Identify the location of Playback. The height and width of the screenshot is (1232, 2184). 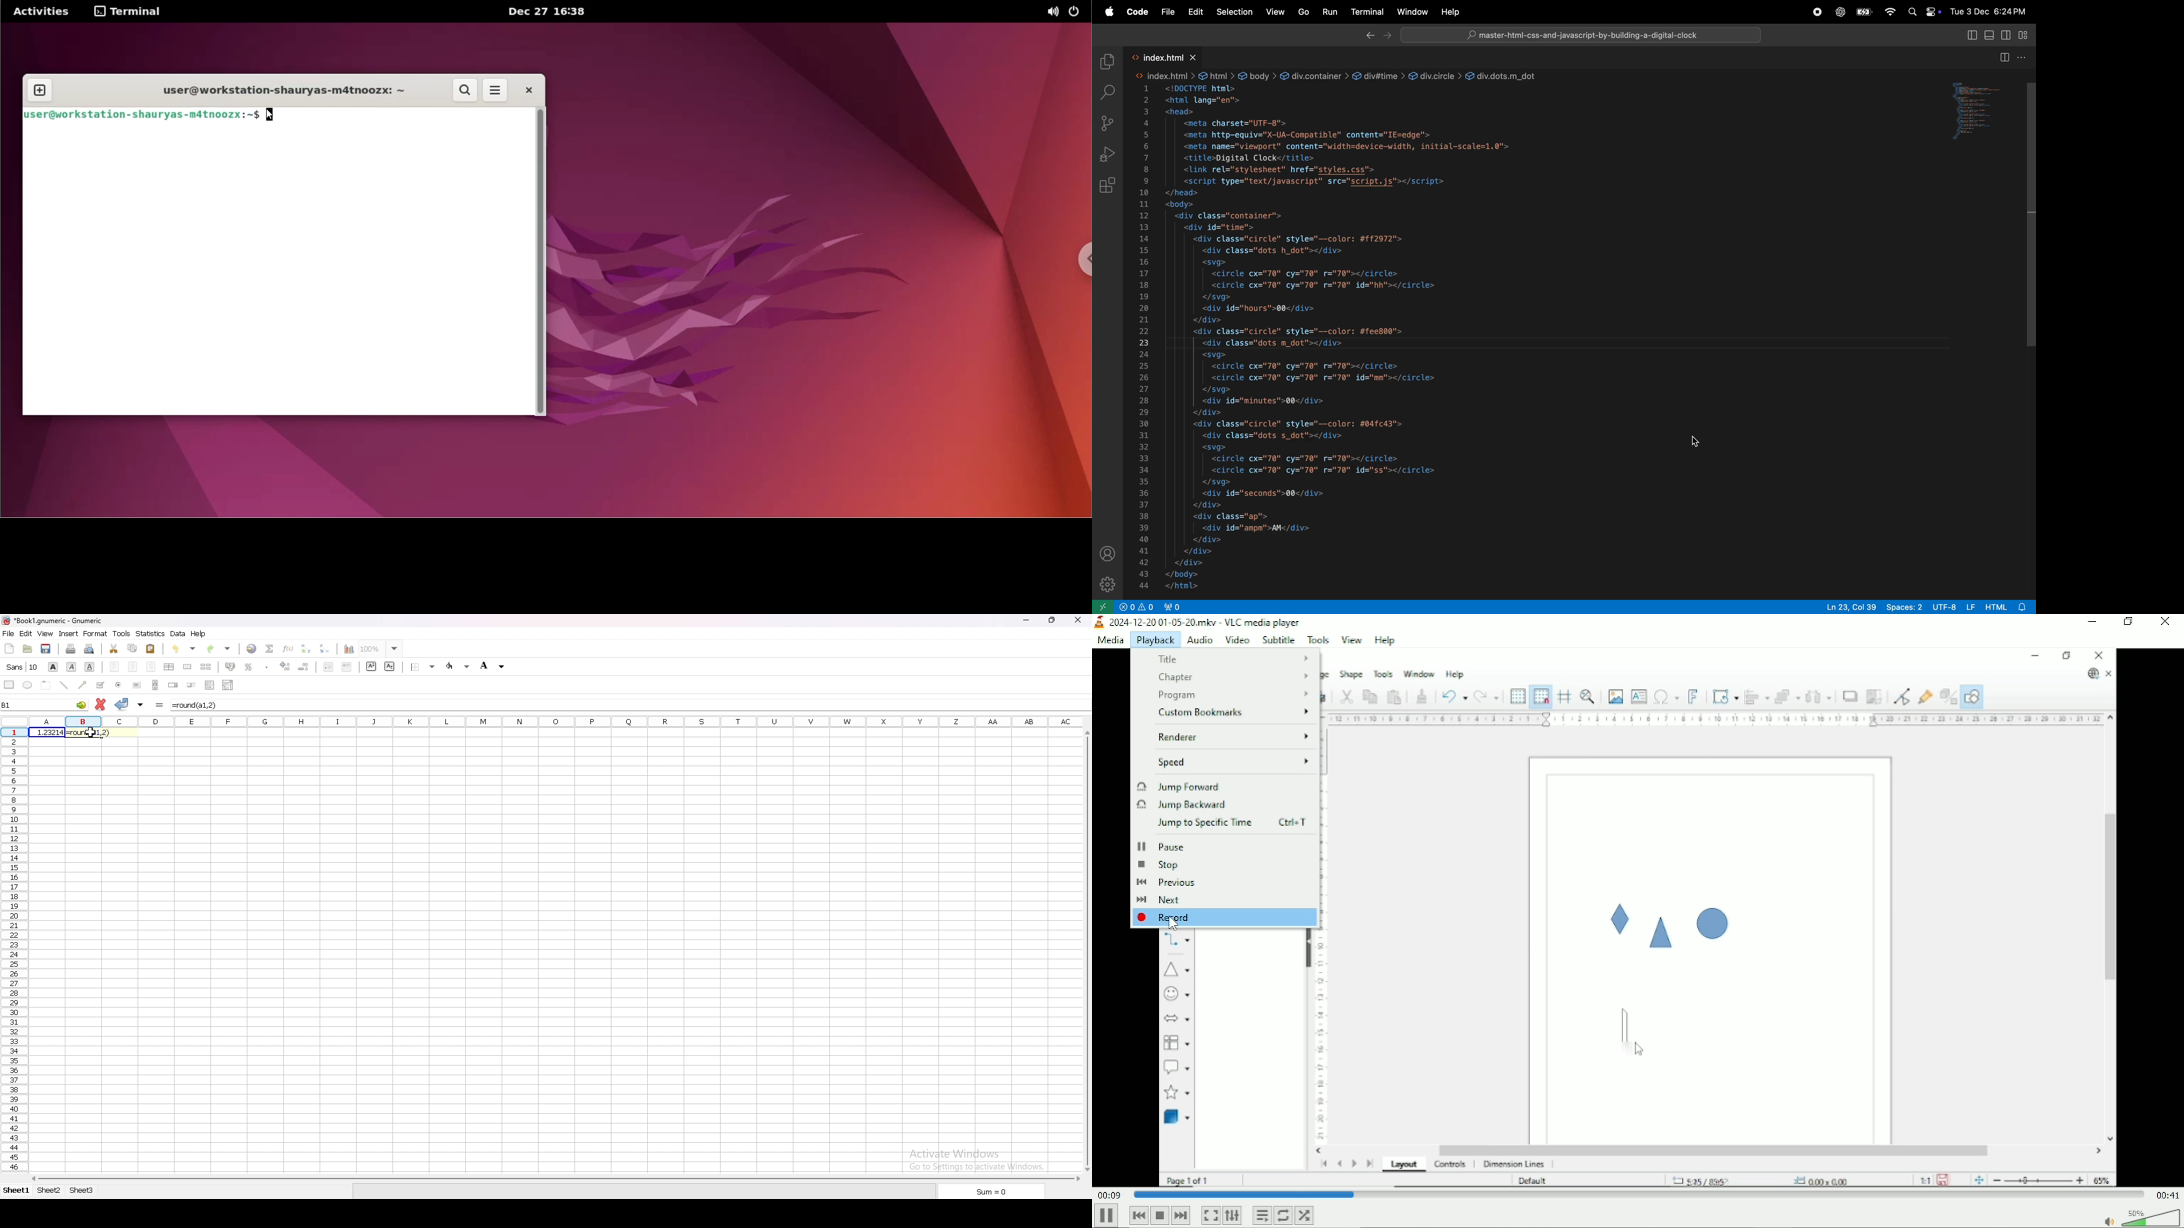
(1154, 640).